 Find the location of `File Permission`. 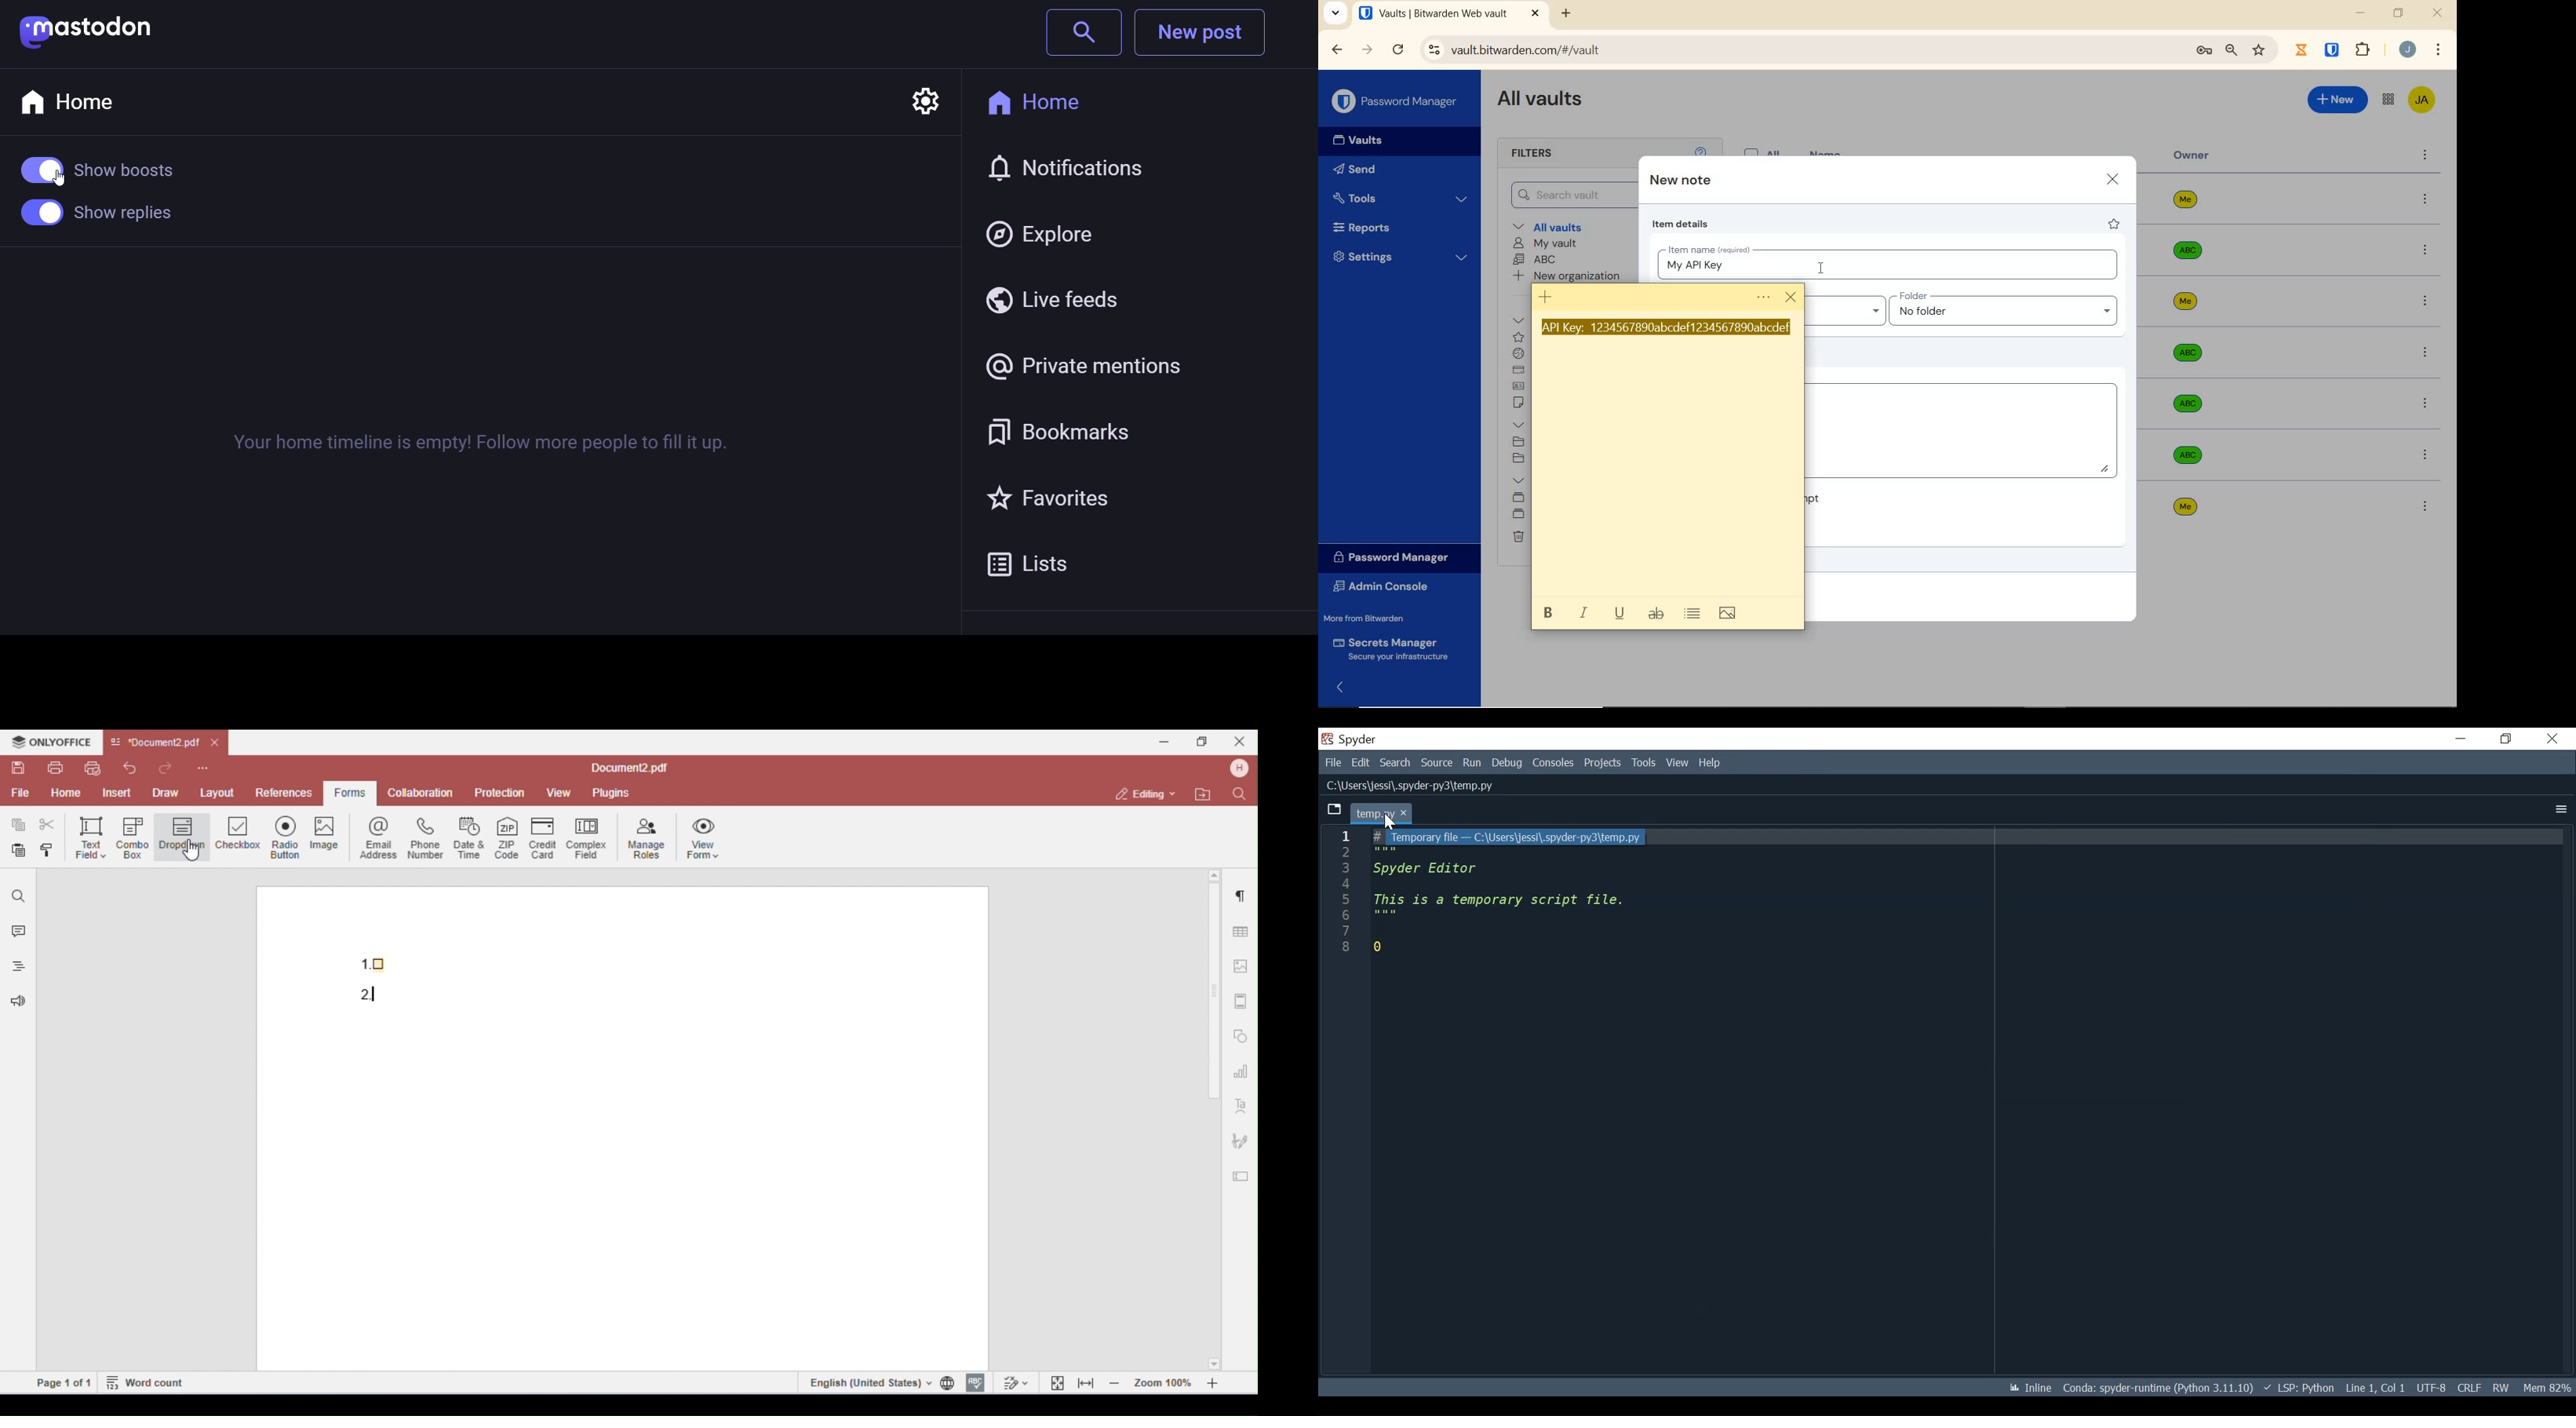

File Permission is located at coordinates (2500, 1388).